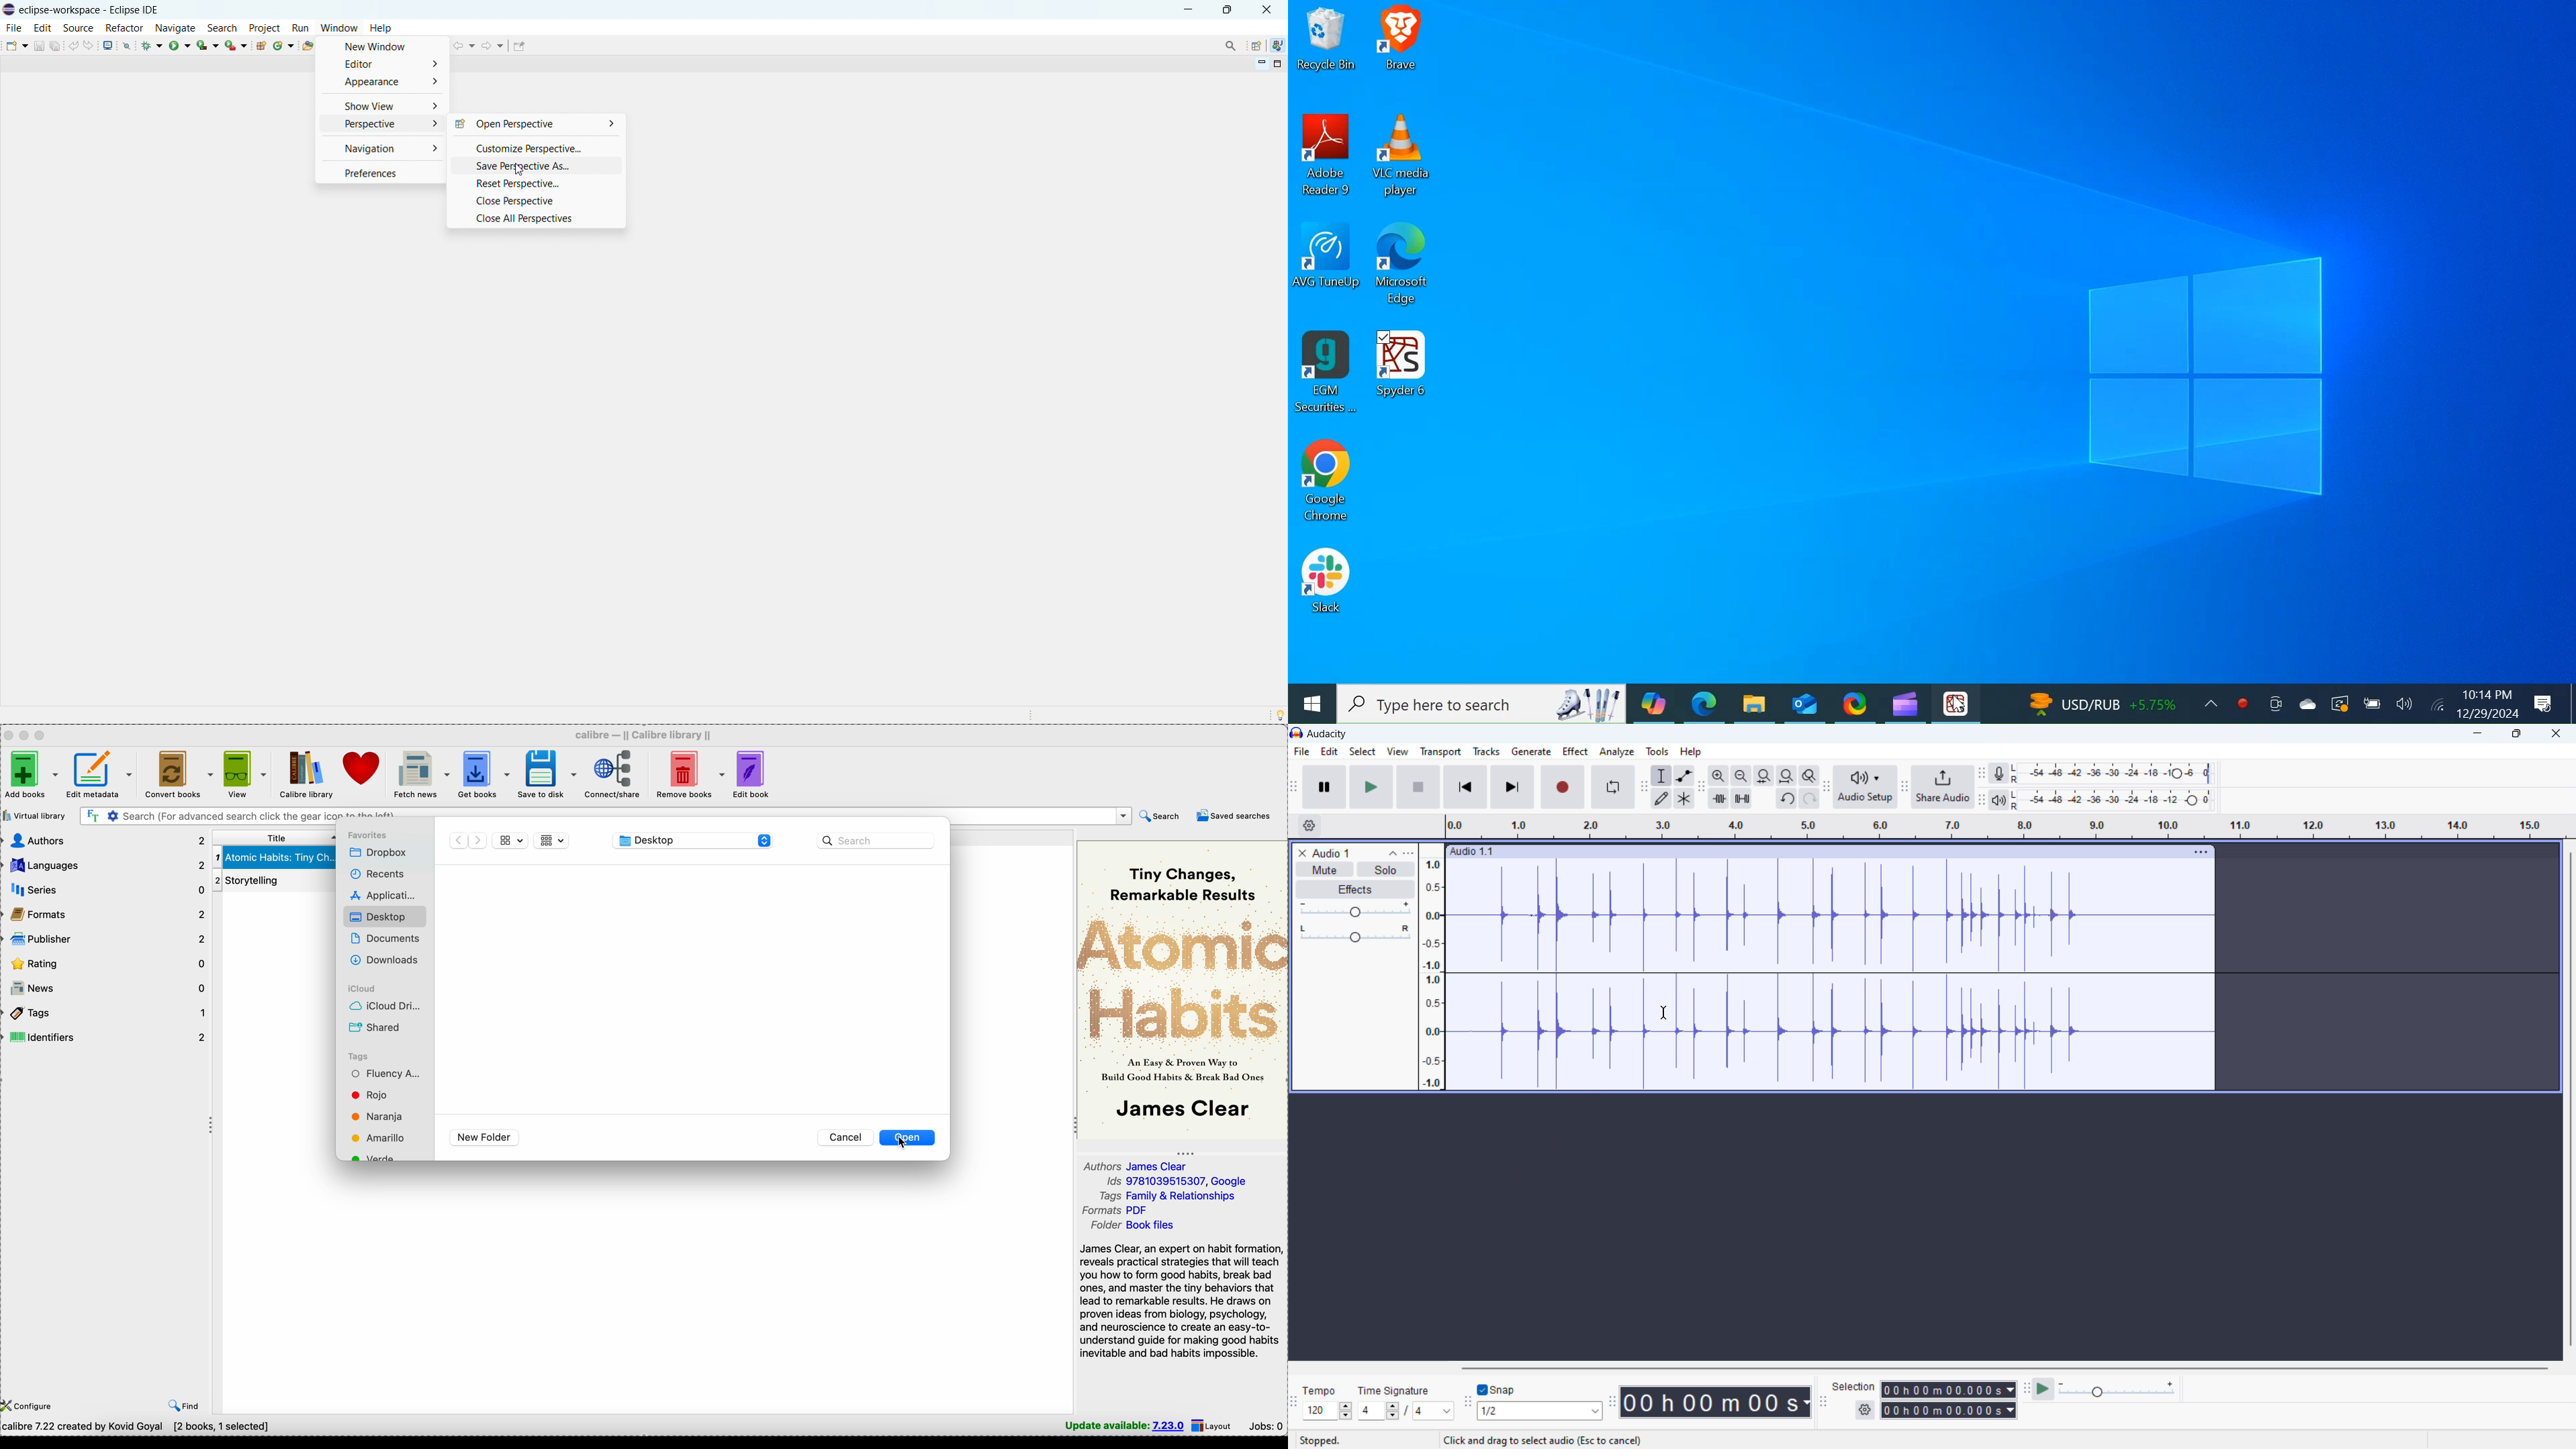  Describe the element at coordinates (1531, 751) in the screenshot. I see `generate` at that location.